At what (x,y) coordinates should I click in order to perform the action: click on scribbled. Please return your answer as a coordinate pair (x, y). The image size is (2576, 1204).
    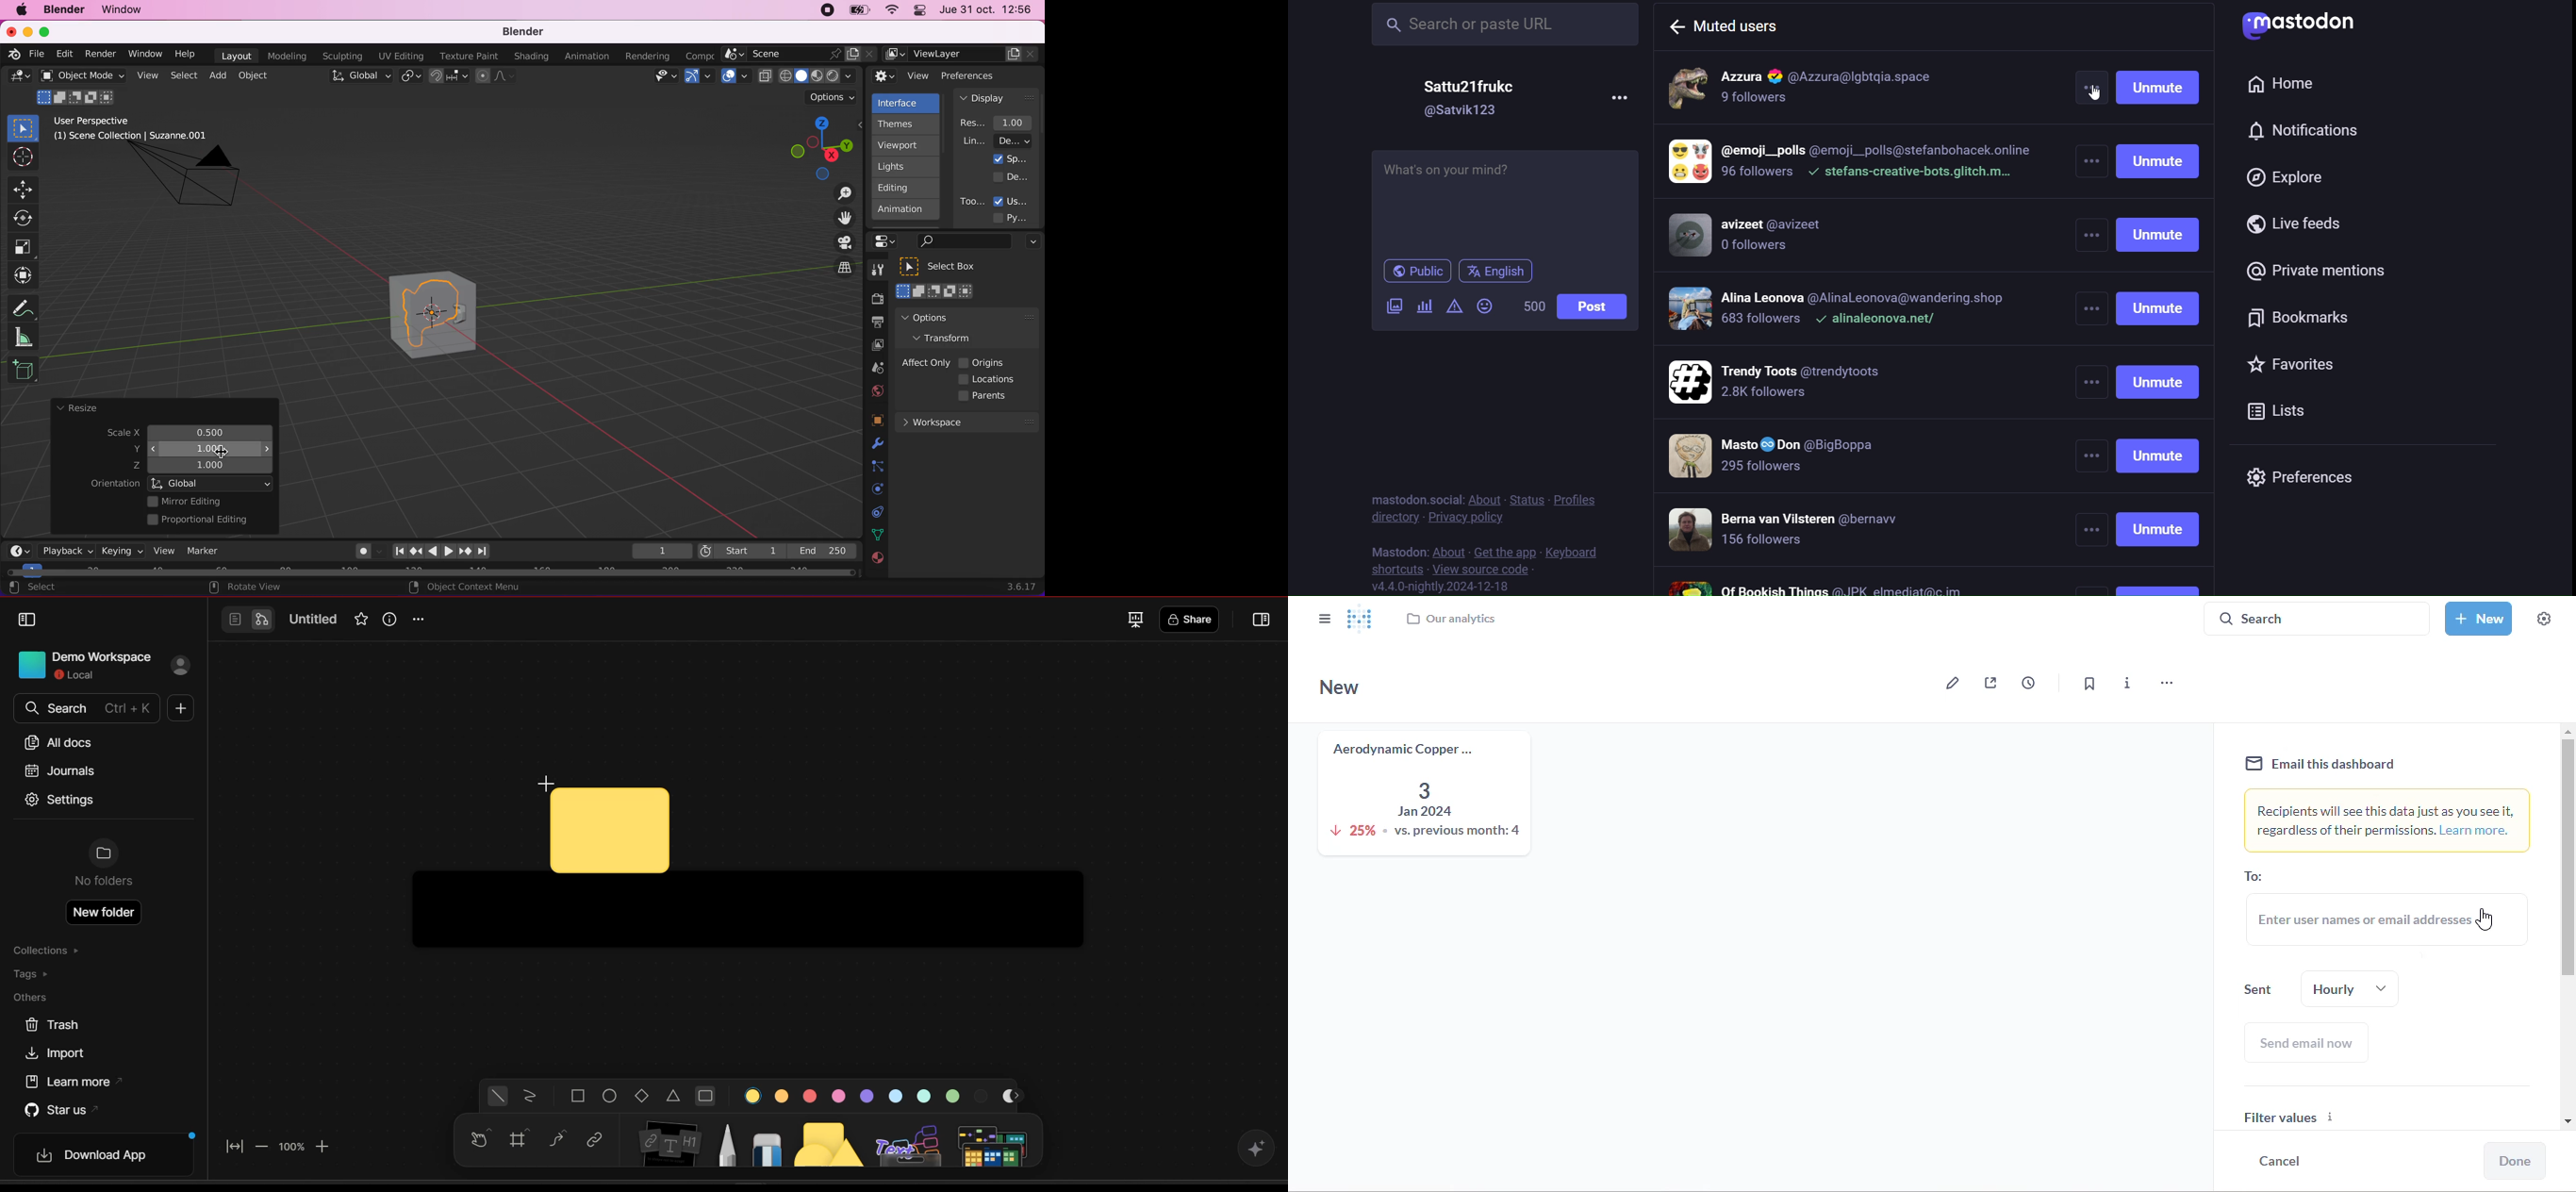
    Looking at the image, I should click on (530, 1098).